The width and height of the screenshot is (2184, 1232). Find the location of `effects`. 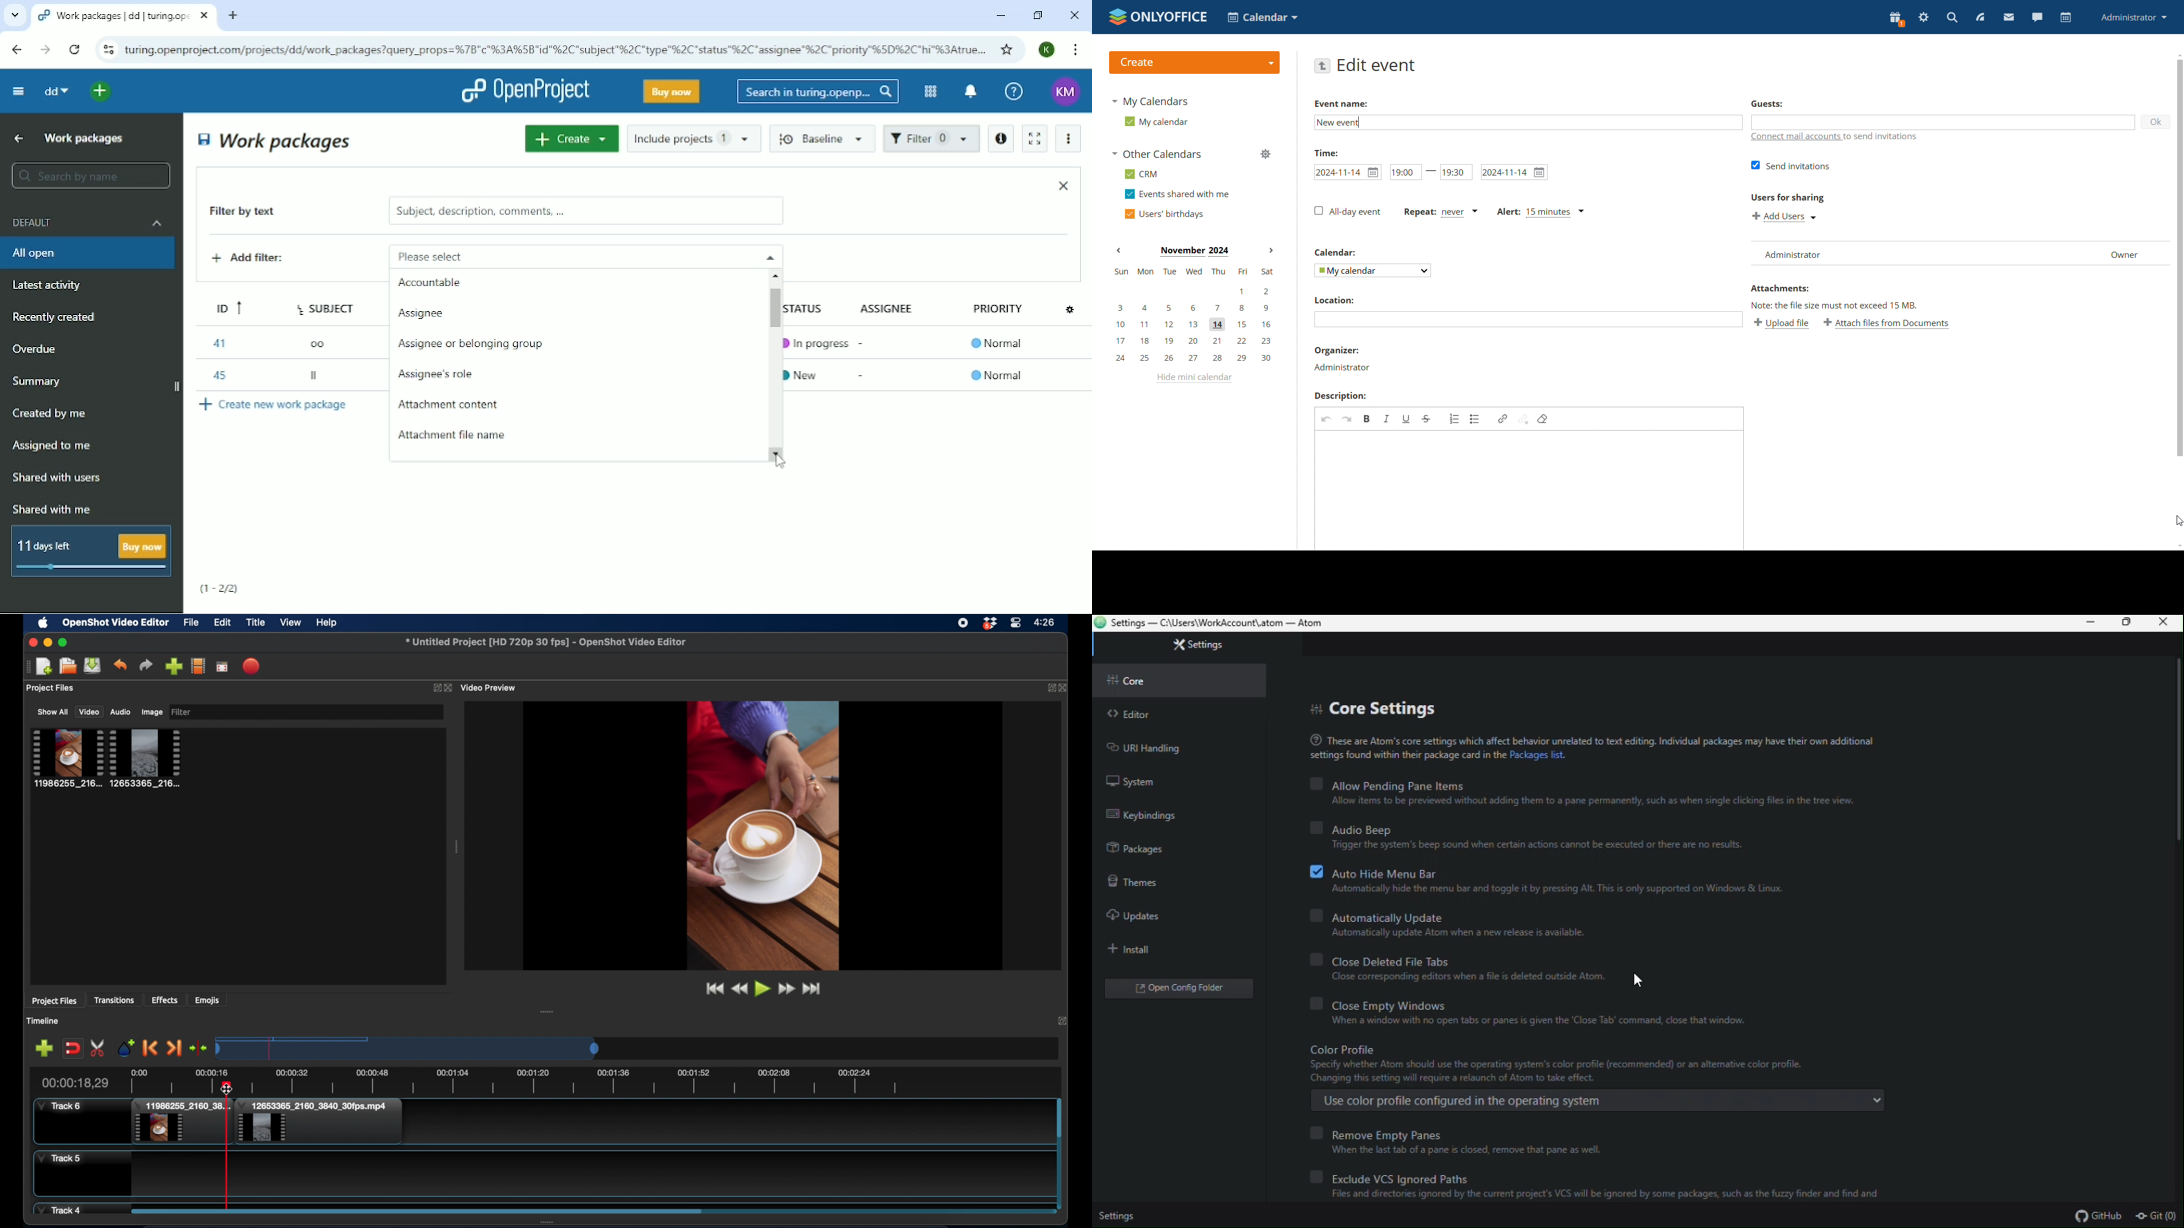

effects is located at coordinates (165, 1000).